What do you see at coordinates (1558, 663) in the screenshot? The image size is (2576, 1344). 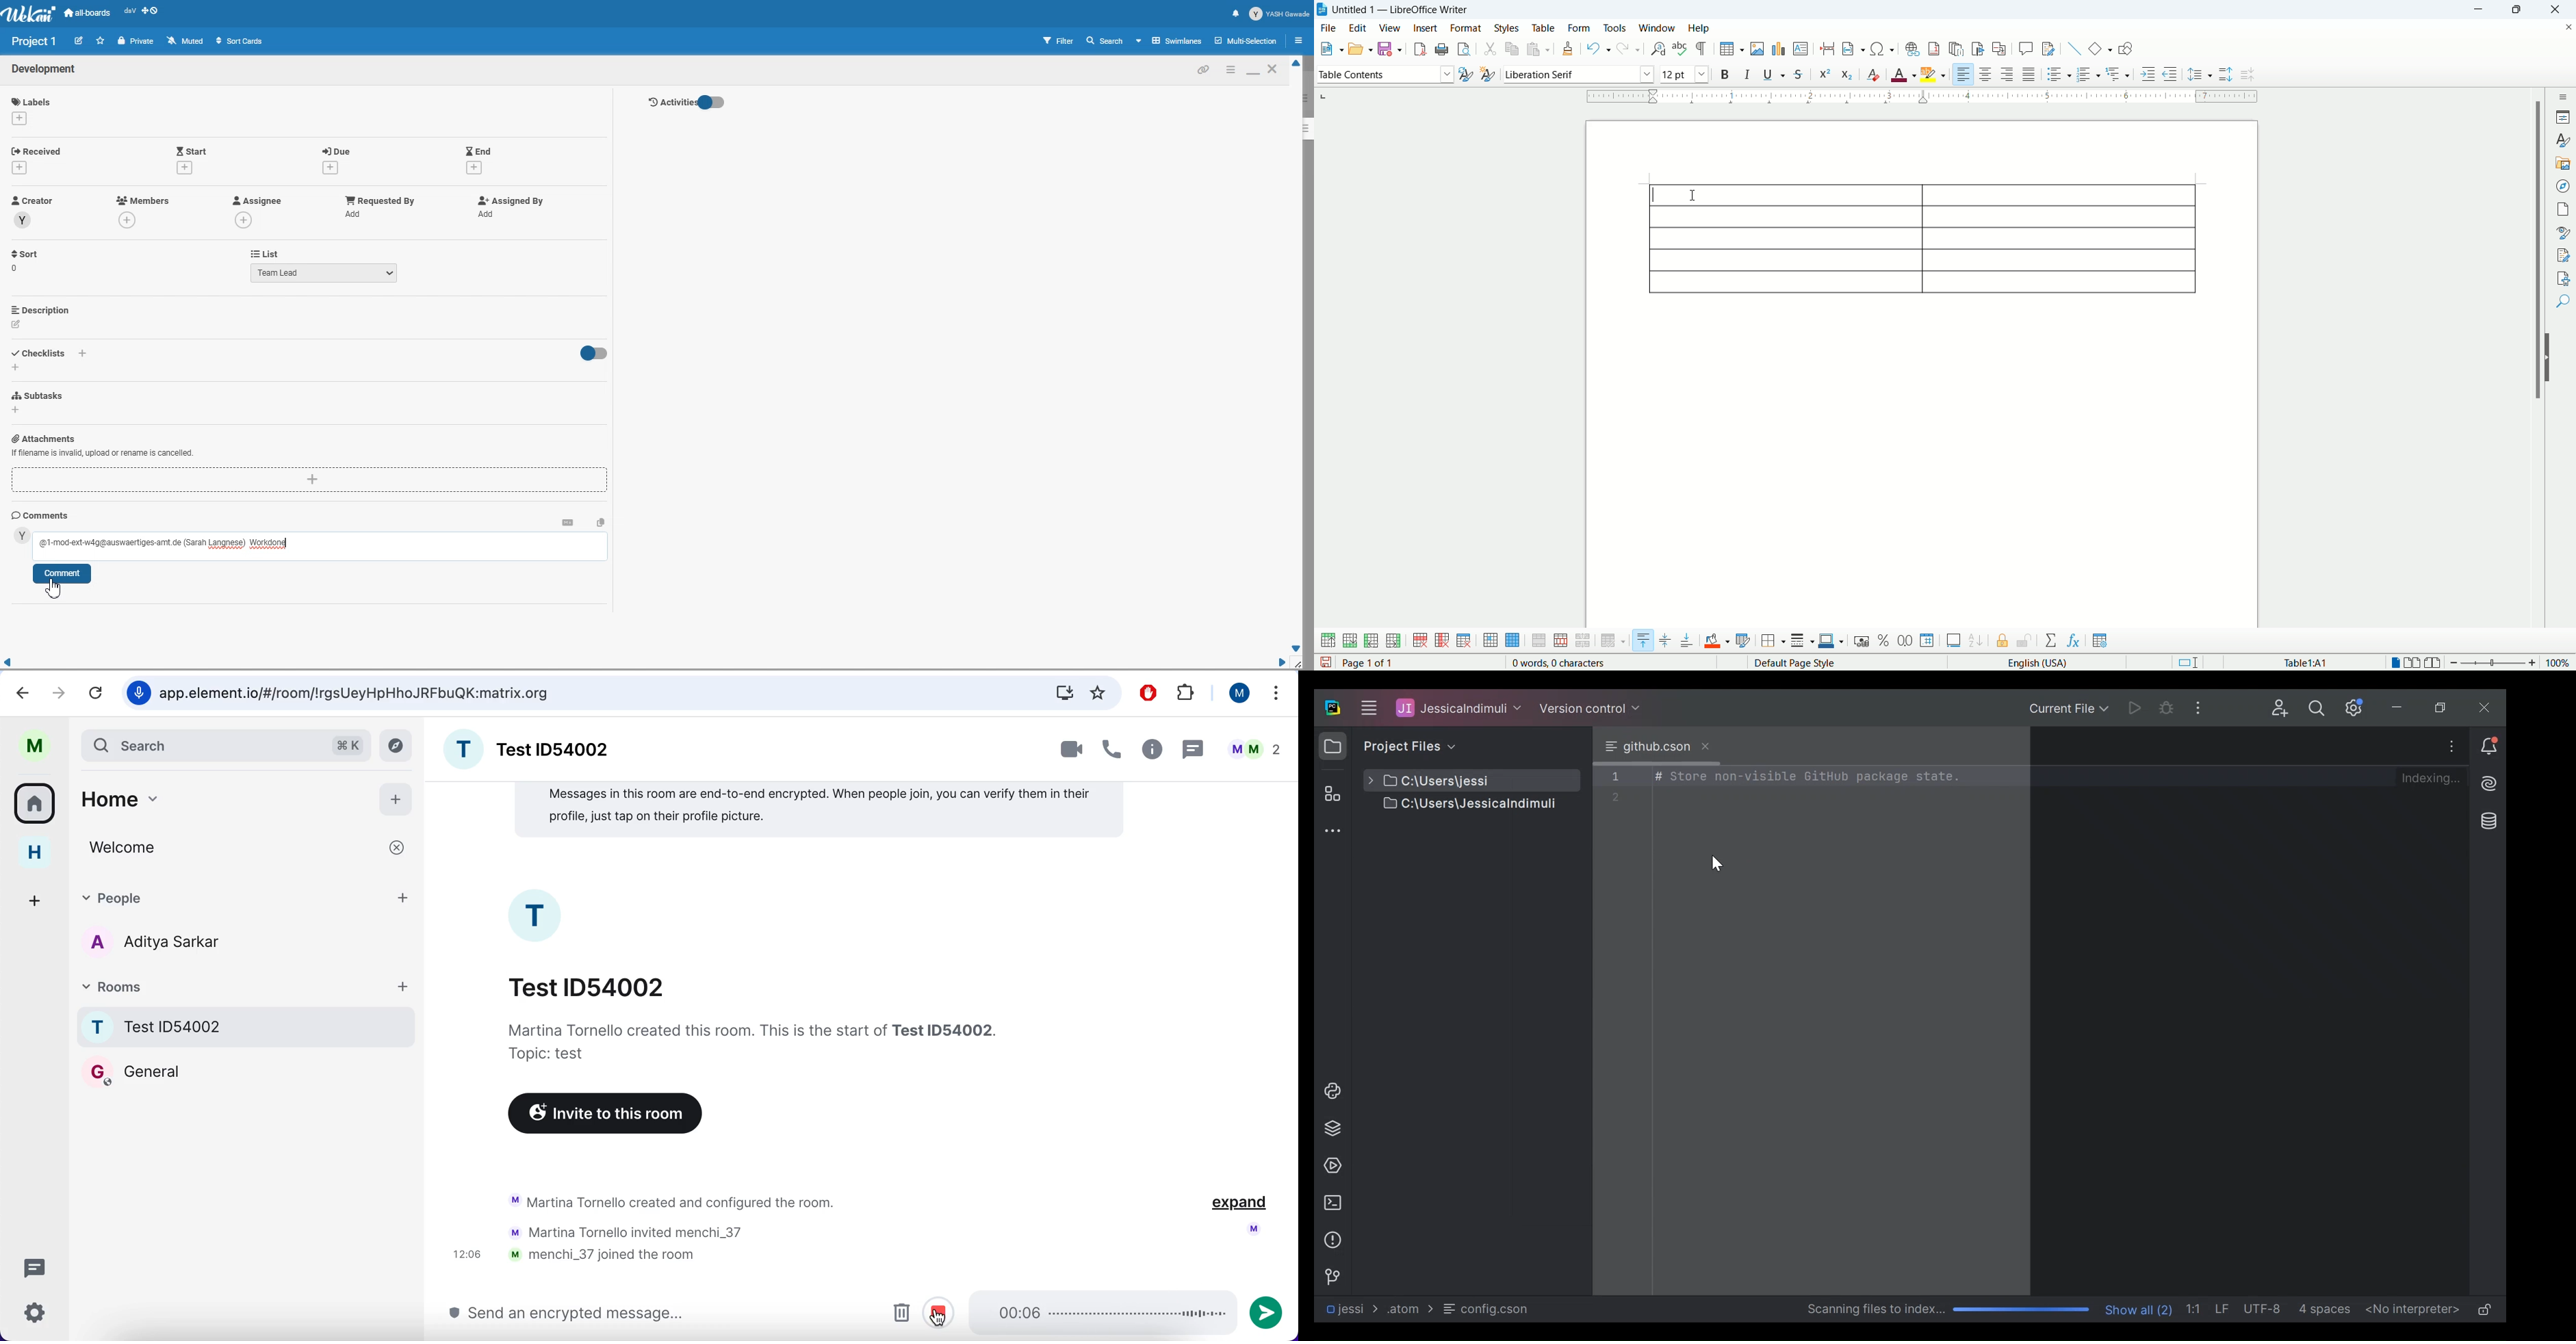 I see `word count` at bounding box center [1558, 663].